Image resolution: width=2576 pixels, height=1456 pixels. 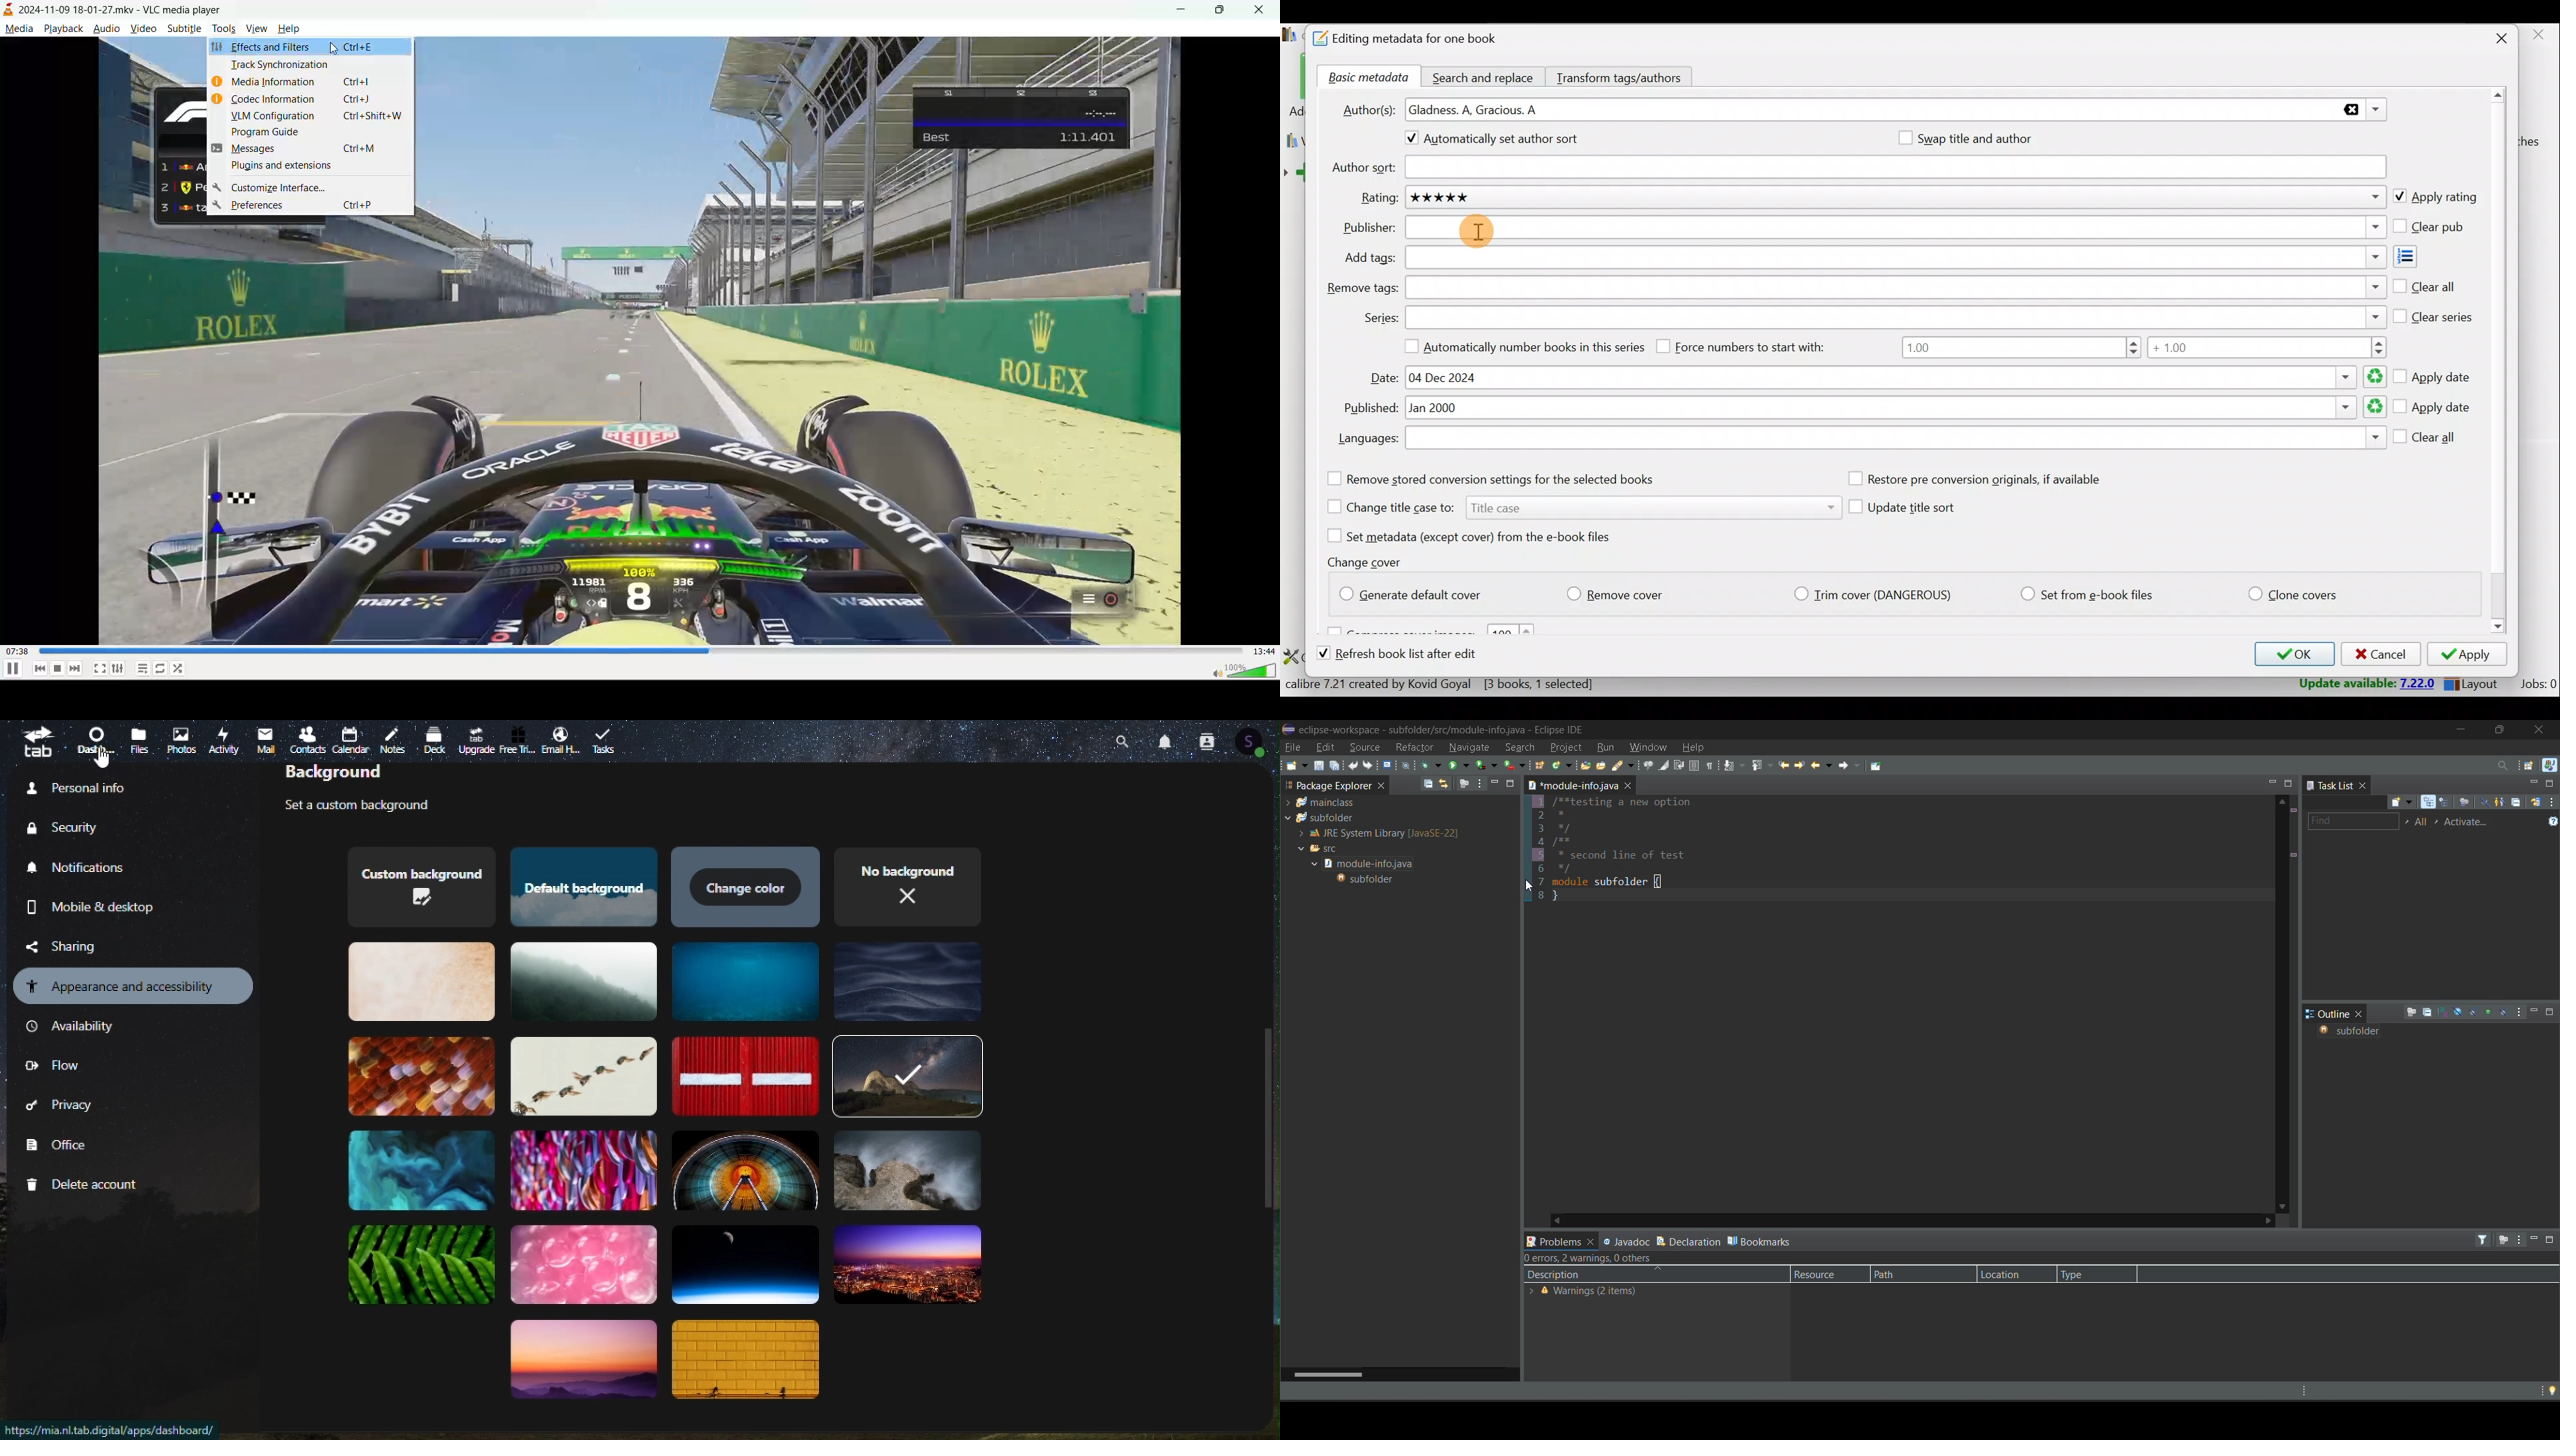 I want to click on Themes, so click(x=747, y=887).